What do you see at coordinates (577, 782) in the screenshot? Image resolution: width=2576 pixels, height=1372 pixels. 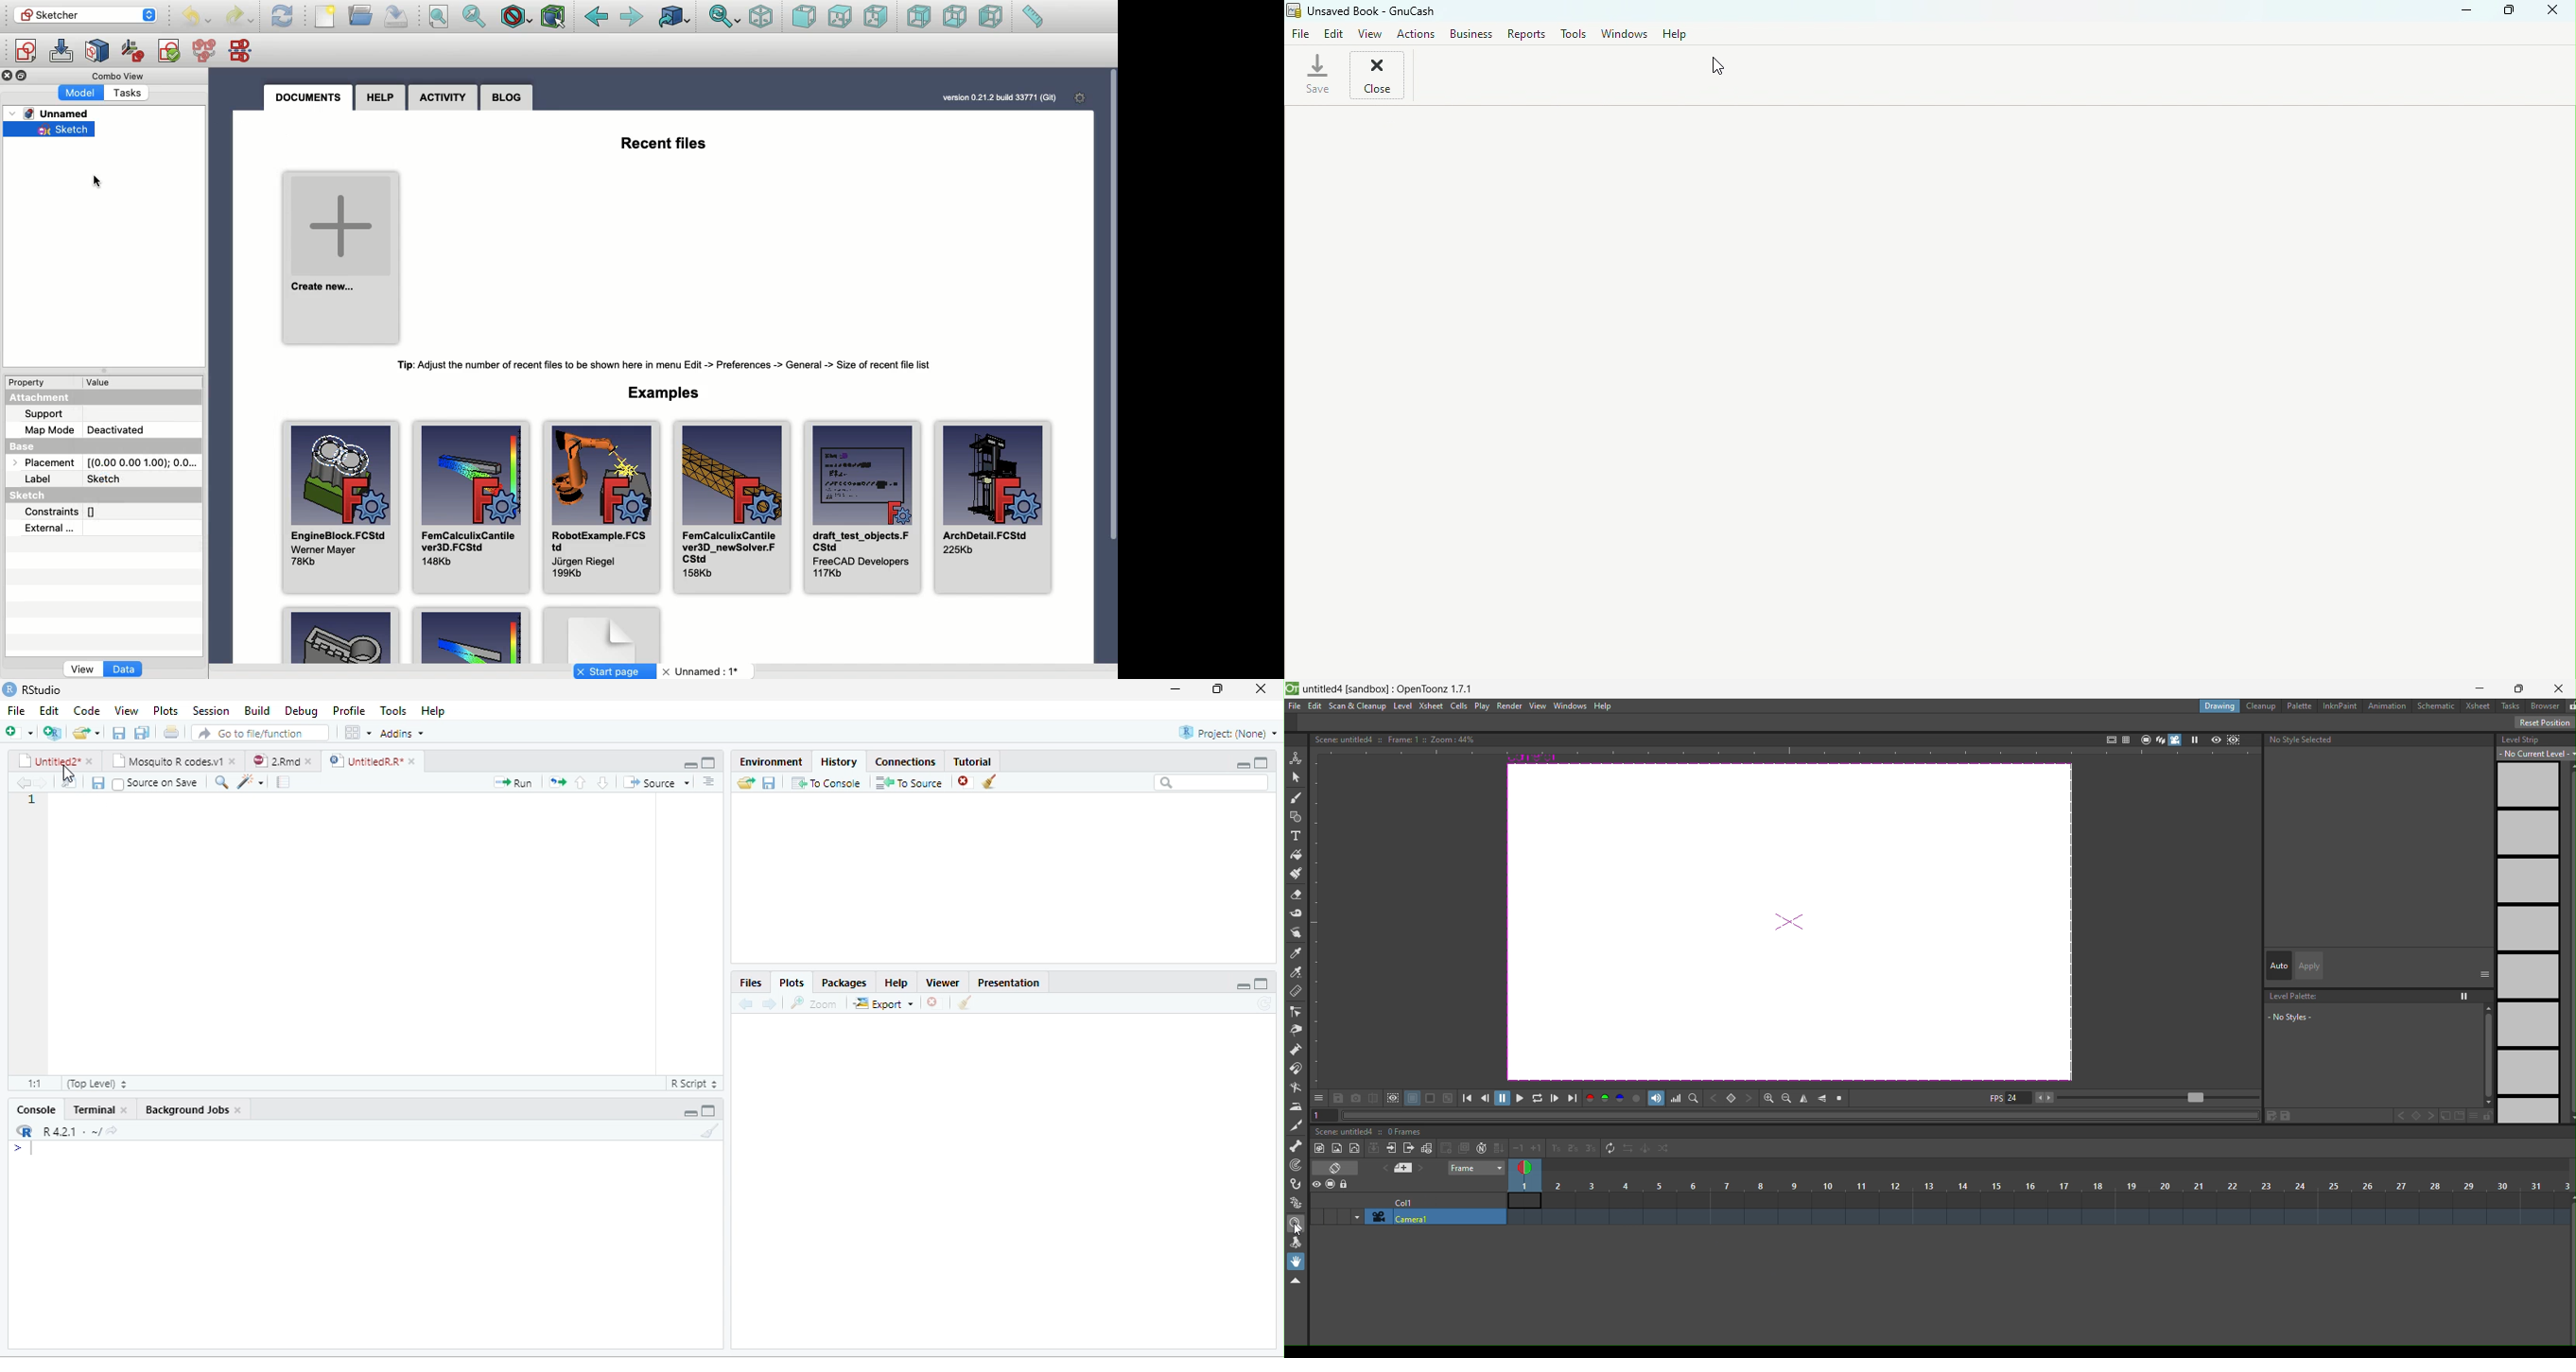 I see `up` at bounding box center [577, 782].